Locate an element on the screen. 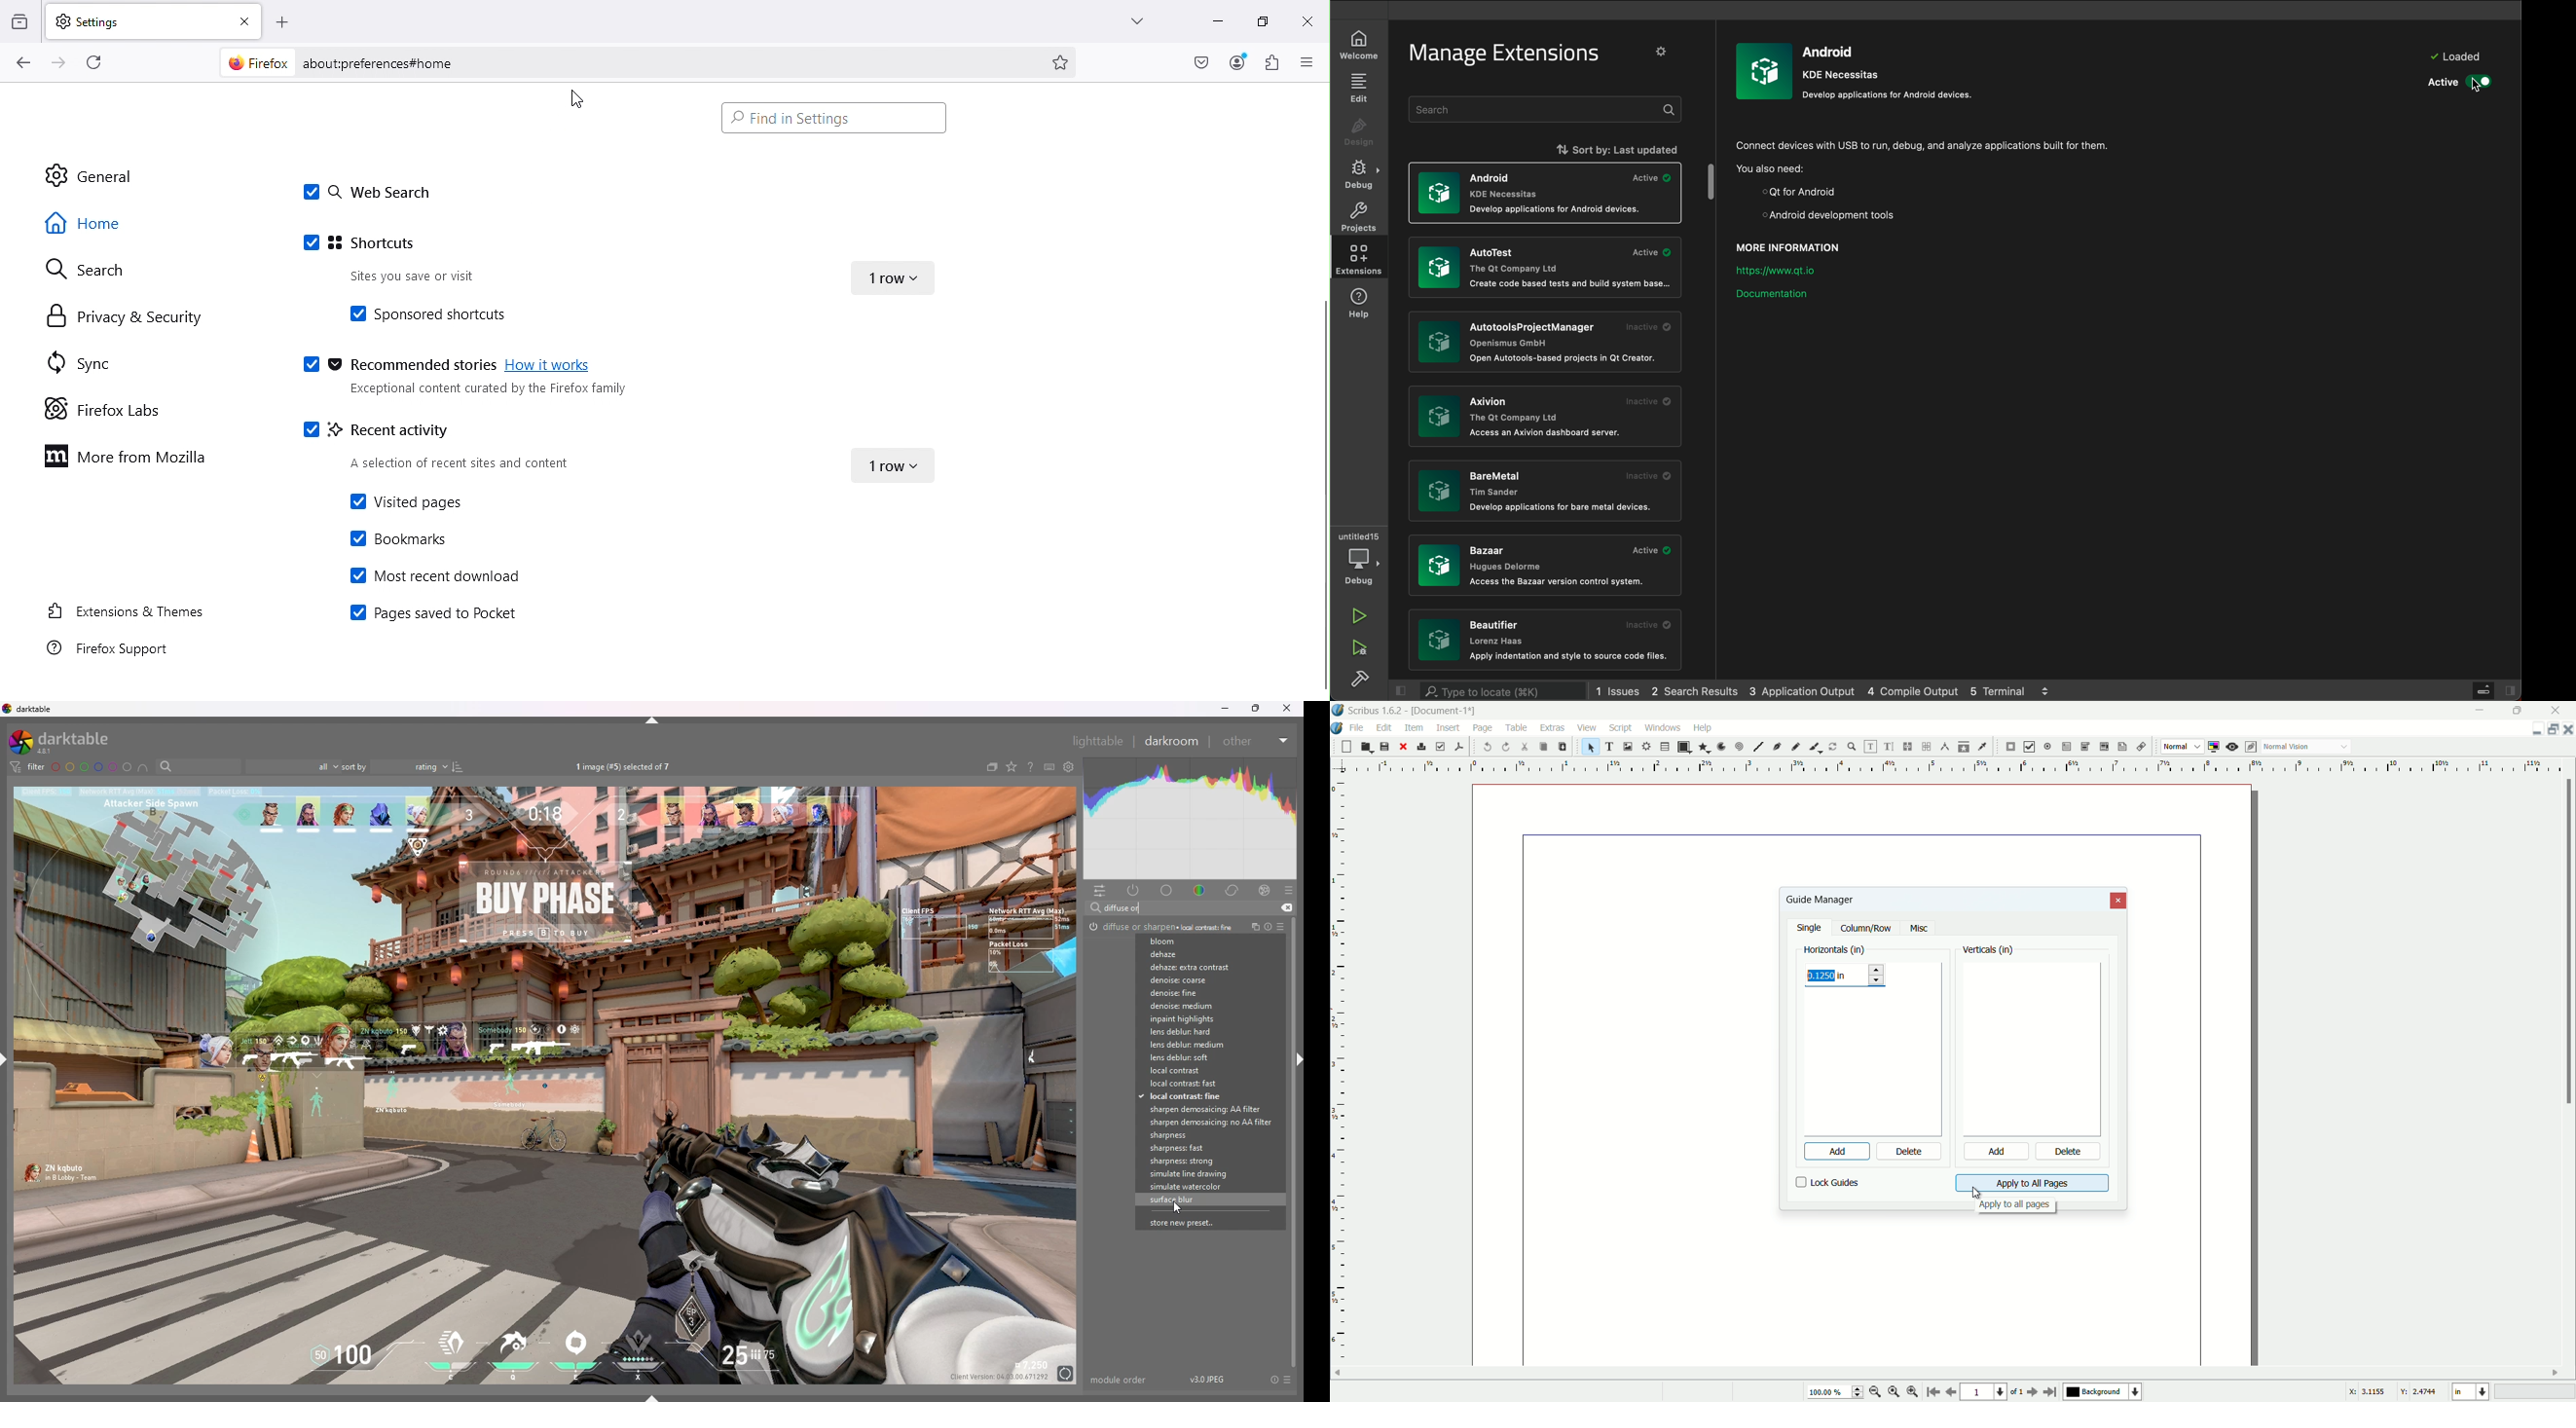 The image size is (2576, 1428). measuring scale is located at coordinates (1948, 767).